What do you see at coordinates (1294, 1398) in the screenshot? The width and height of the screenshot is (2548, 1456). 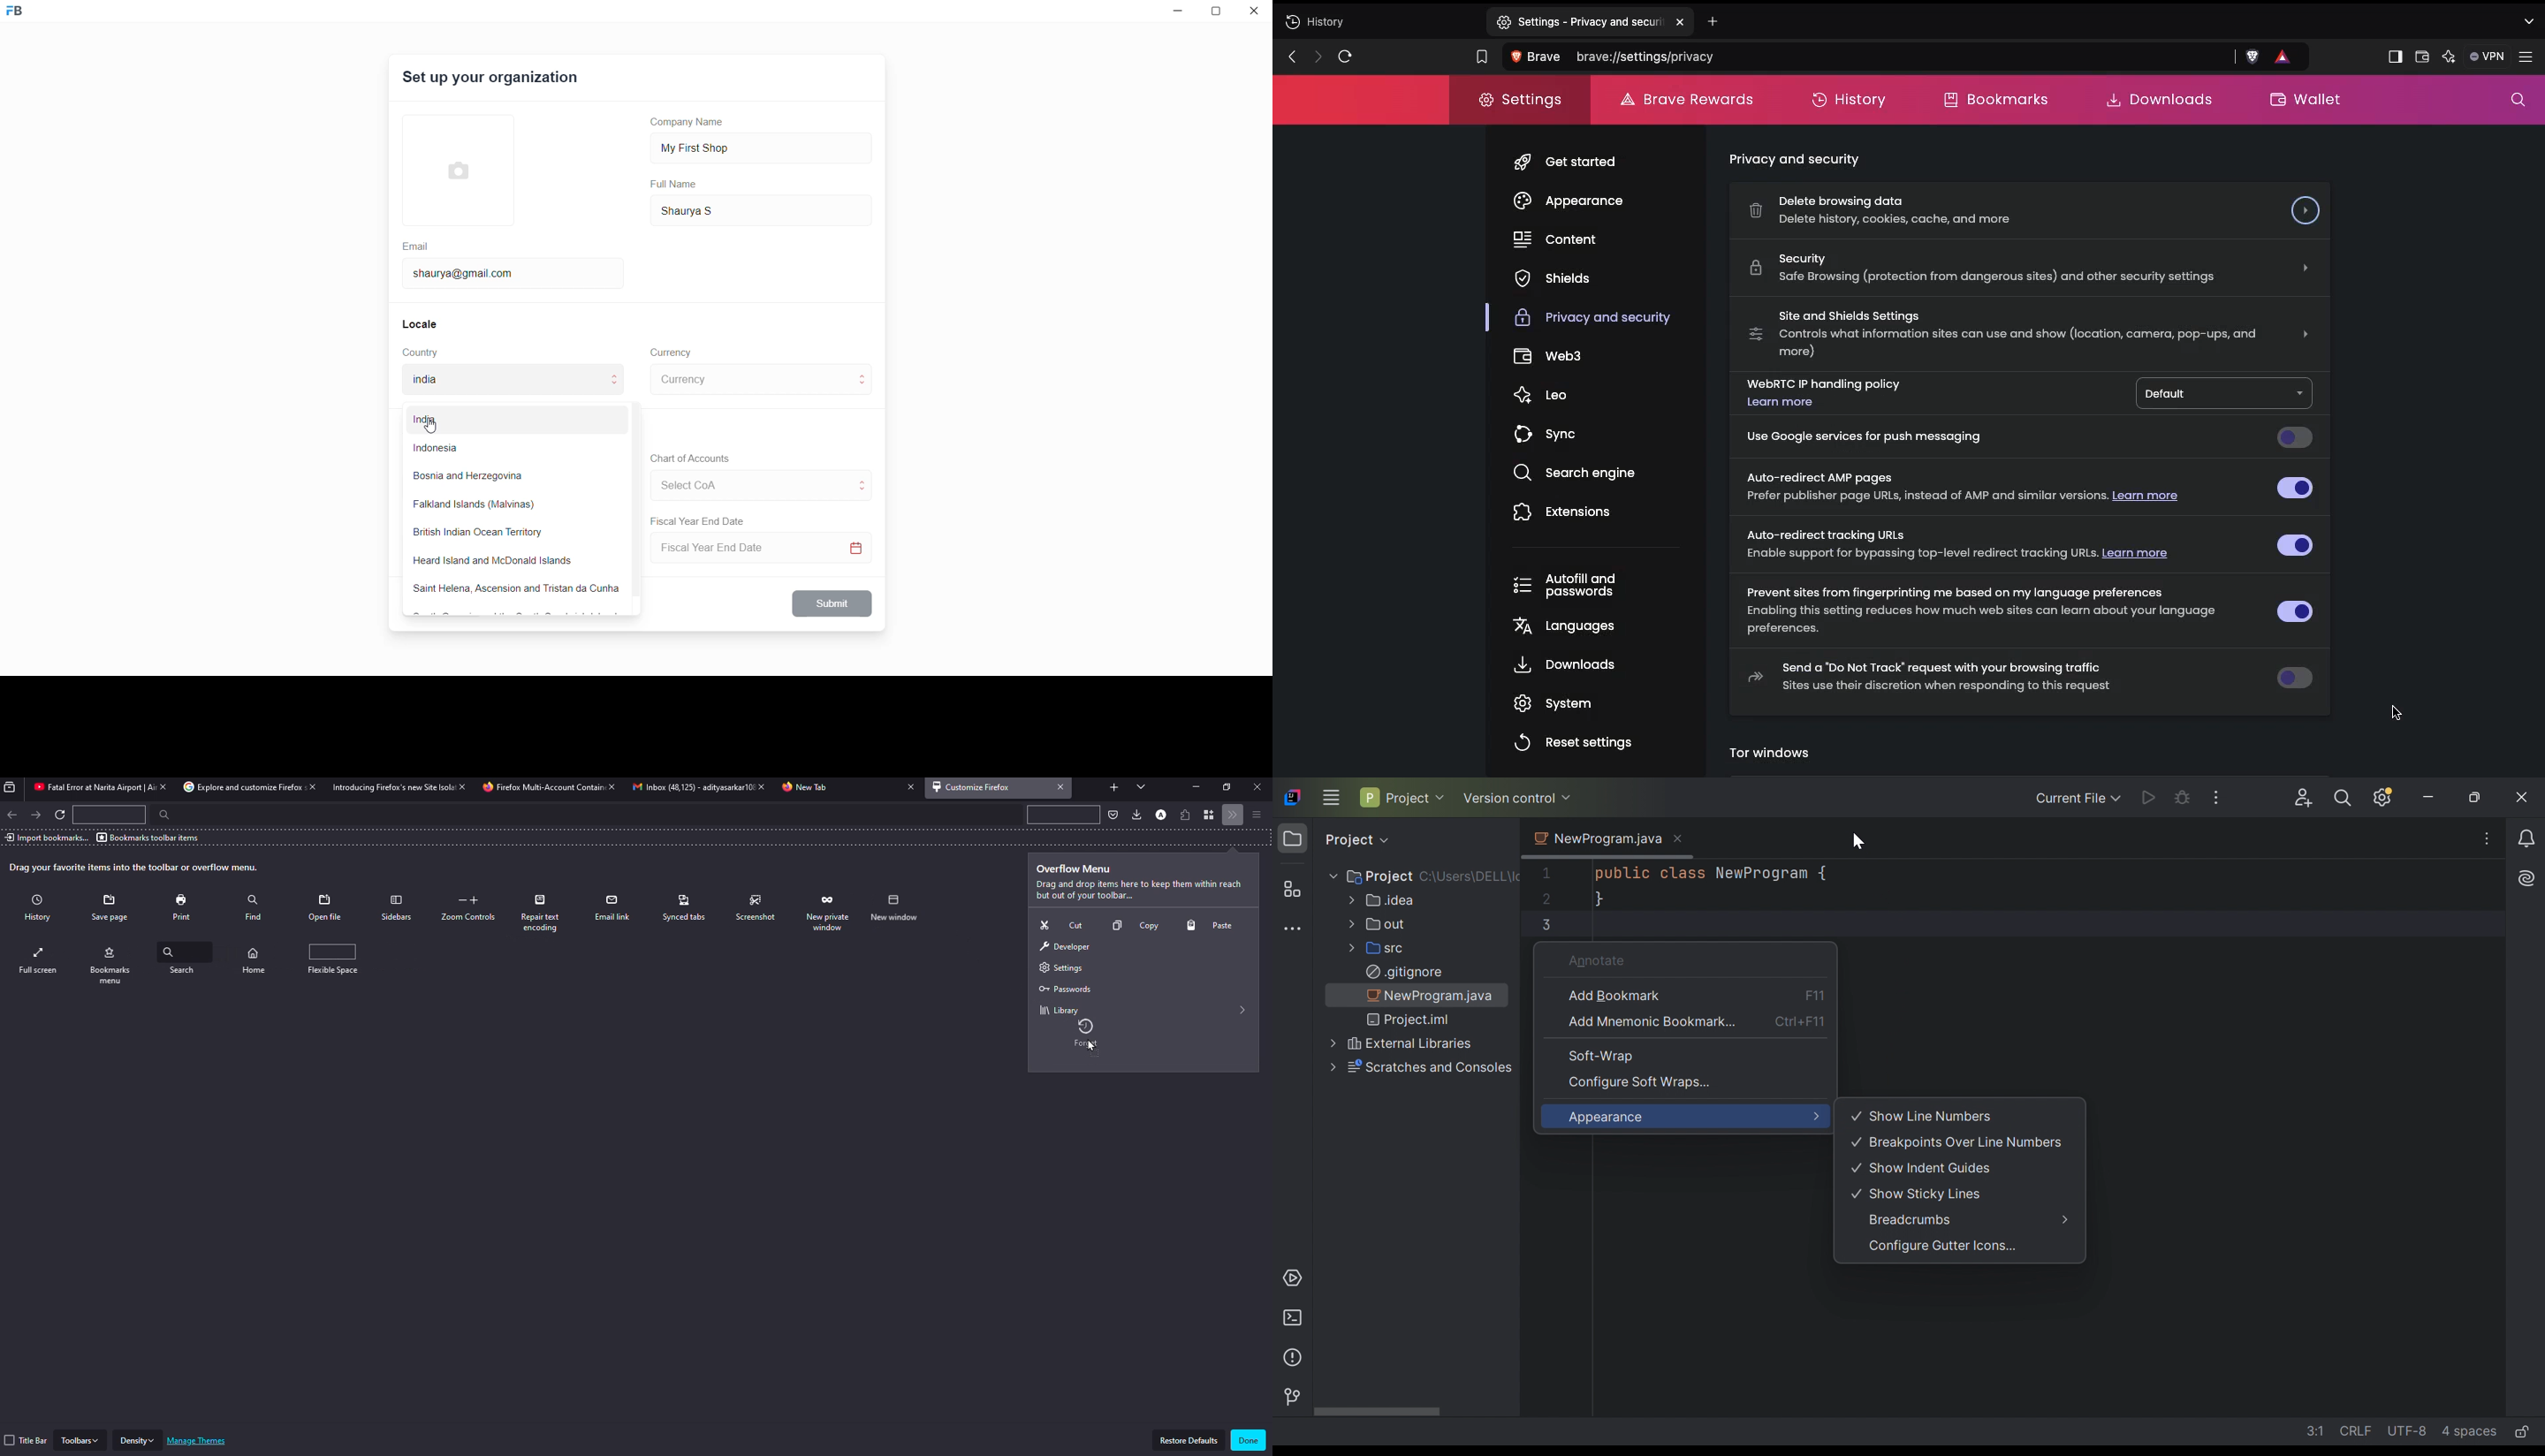 I see `Version control` at bounding box center [1294, 1398].